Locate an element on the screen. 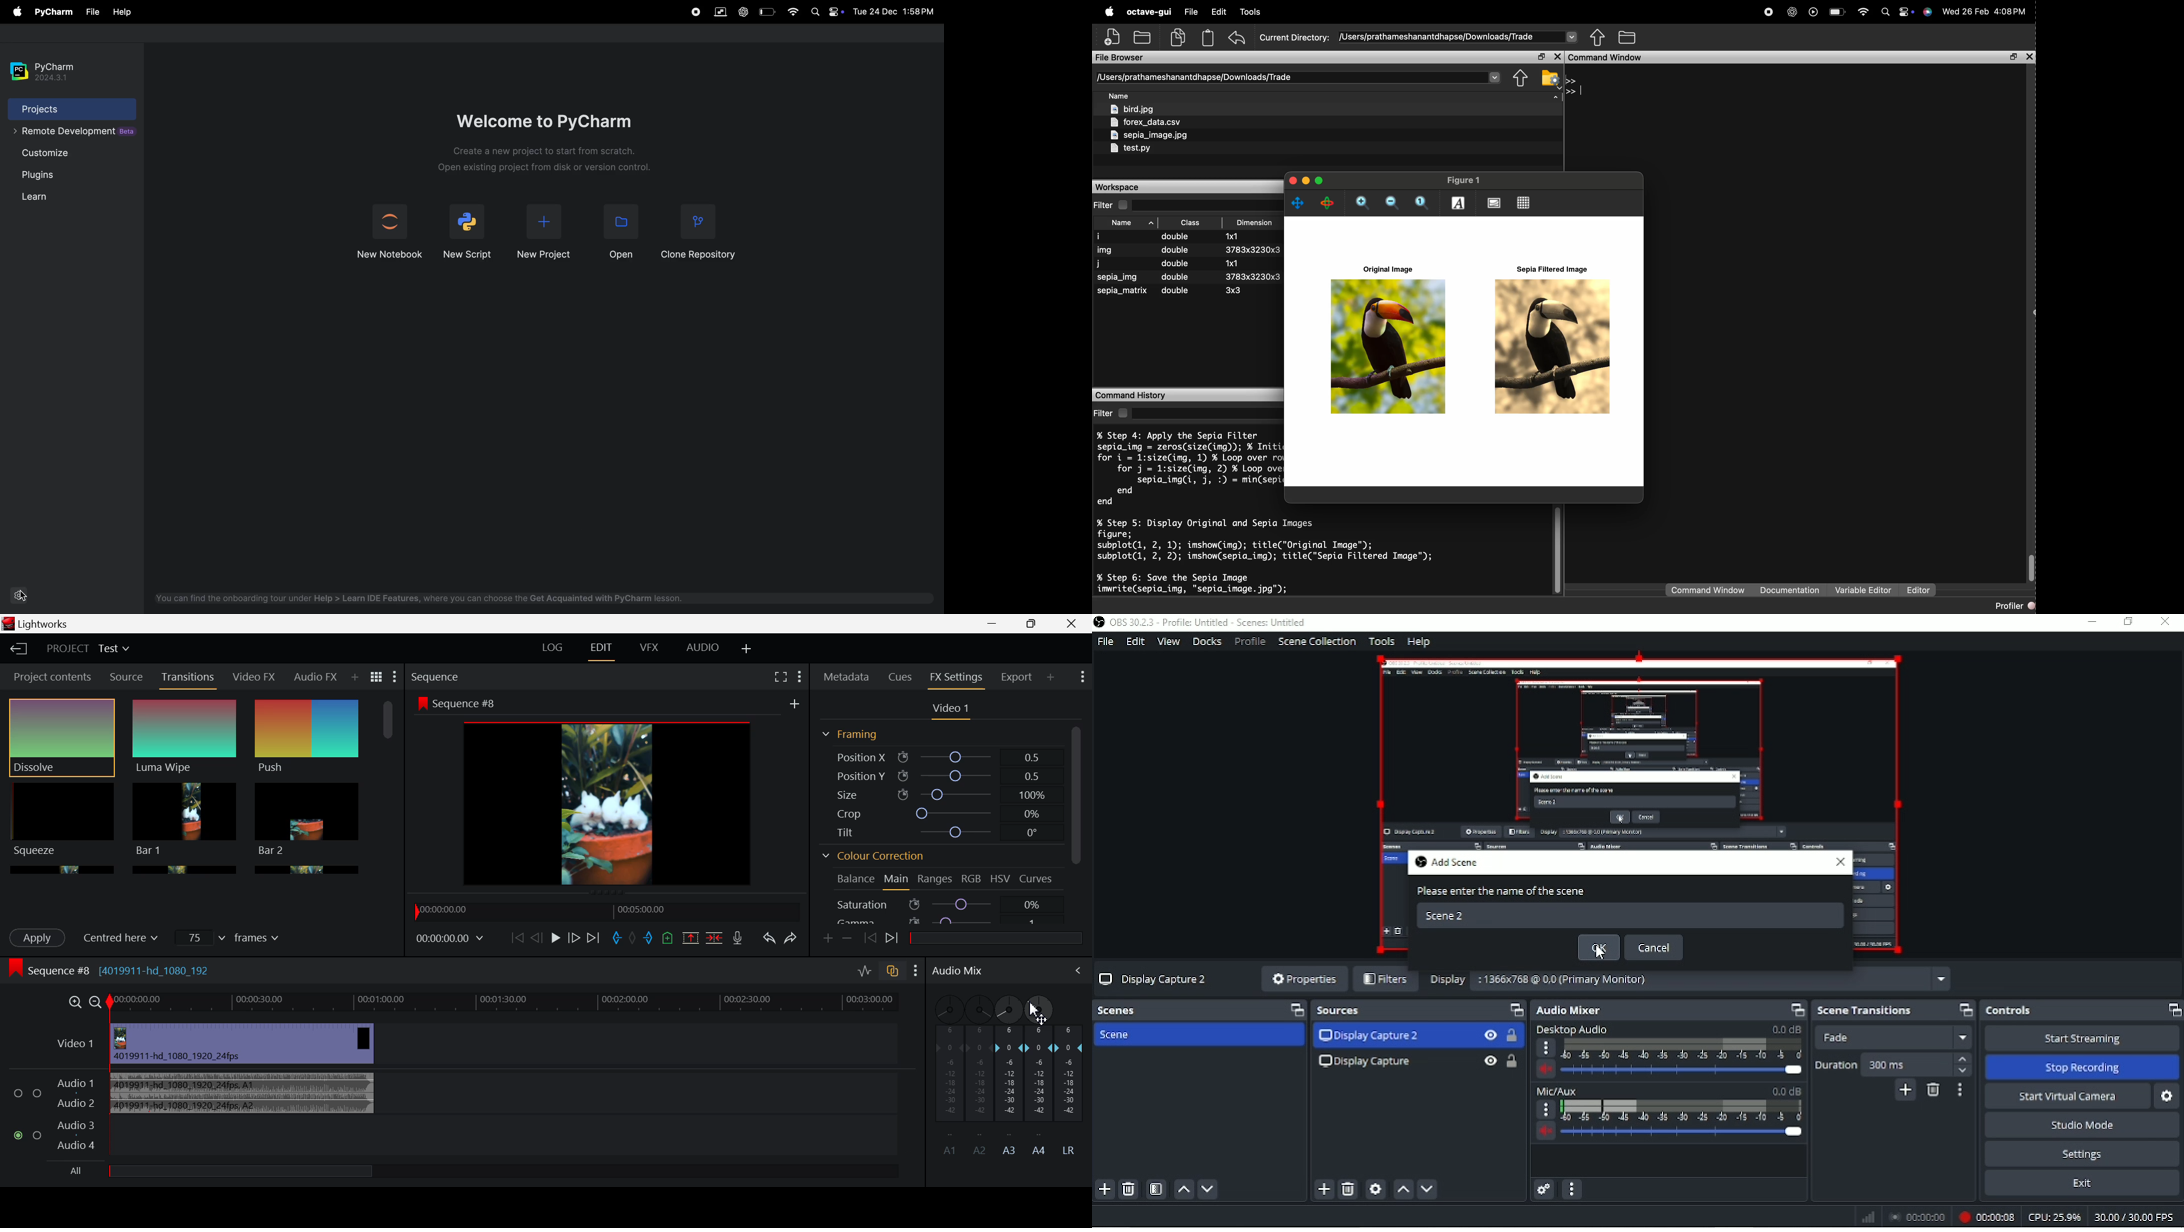 The width and height of the screenshot is (2184, 1232). Crop is located at coordinates (941, 812).